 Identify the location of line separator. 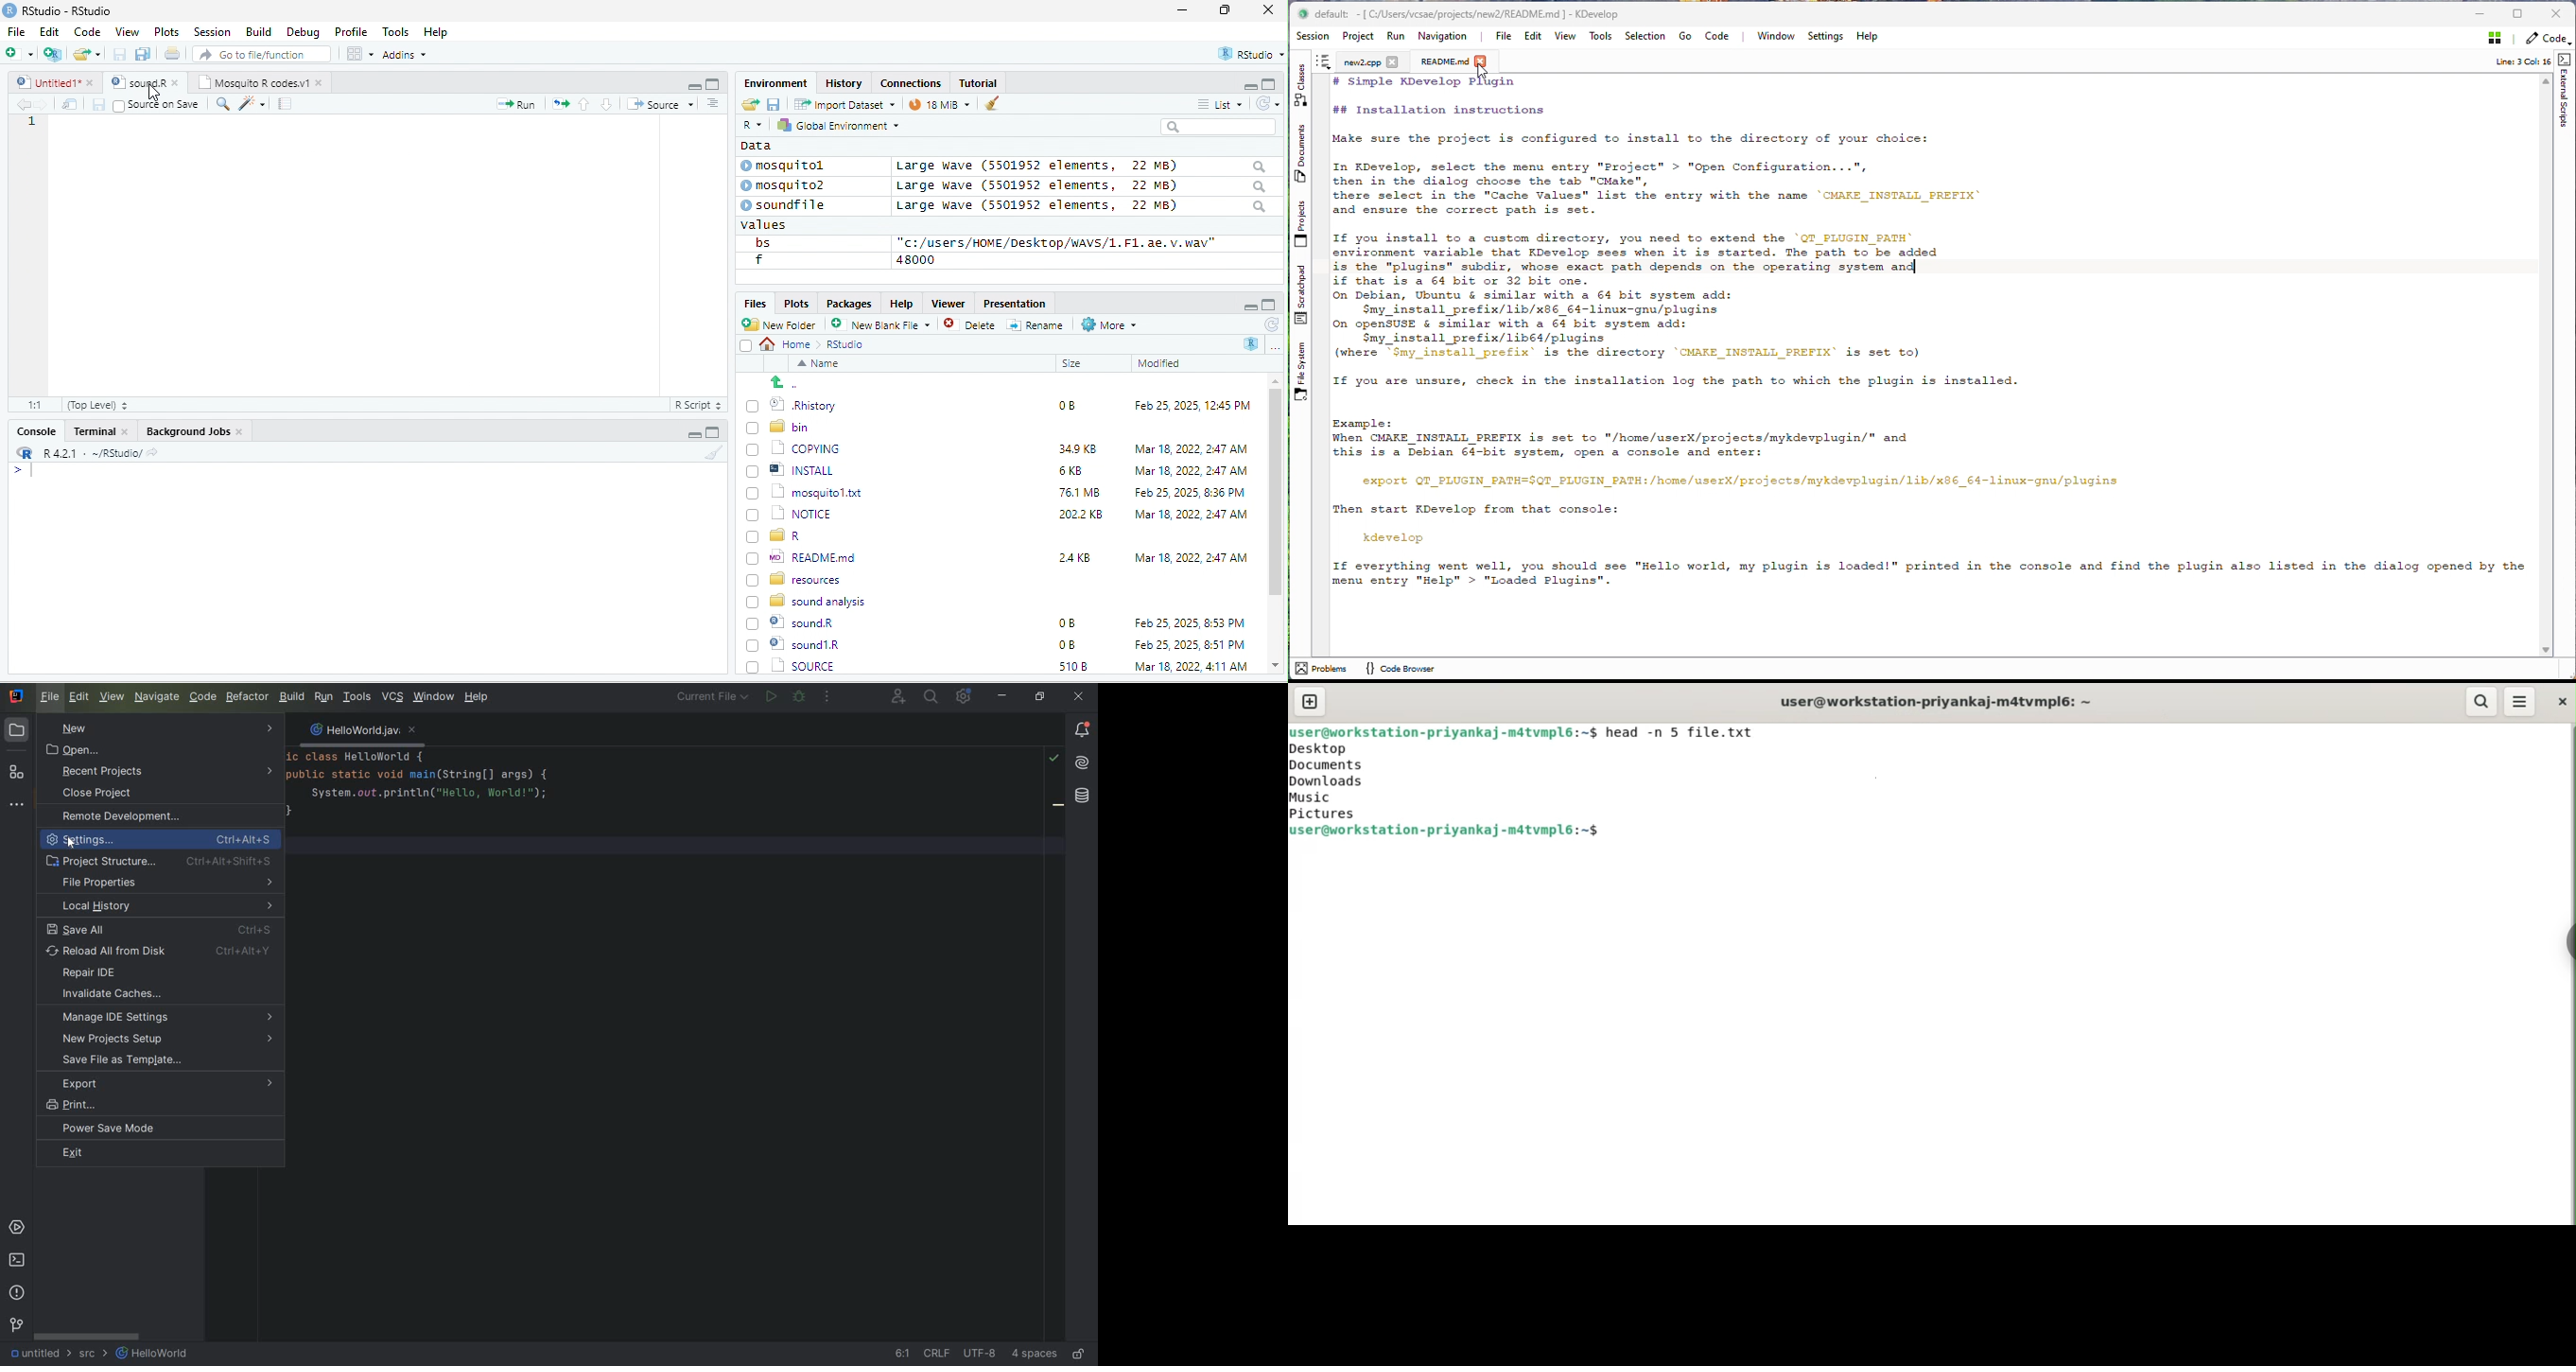
(938, 1355).